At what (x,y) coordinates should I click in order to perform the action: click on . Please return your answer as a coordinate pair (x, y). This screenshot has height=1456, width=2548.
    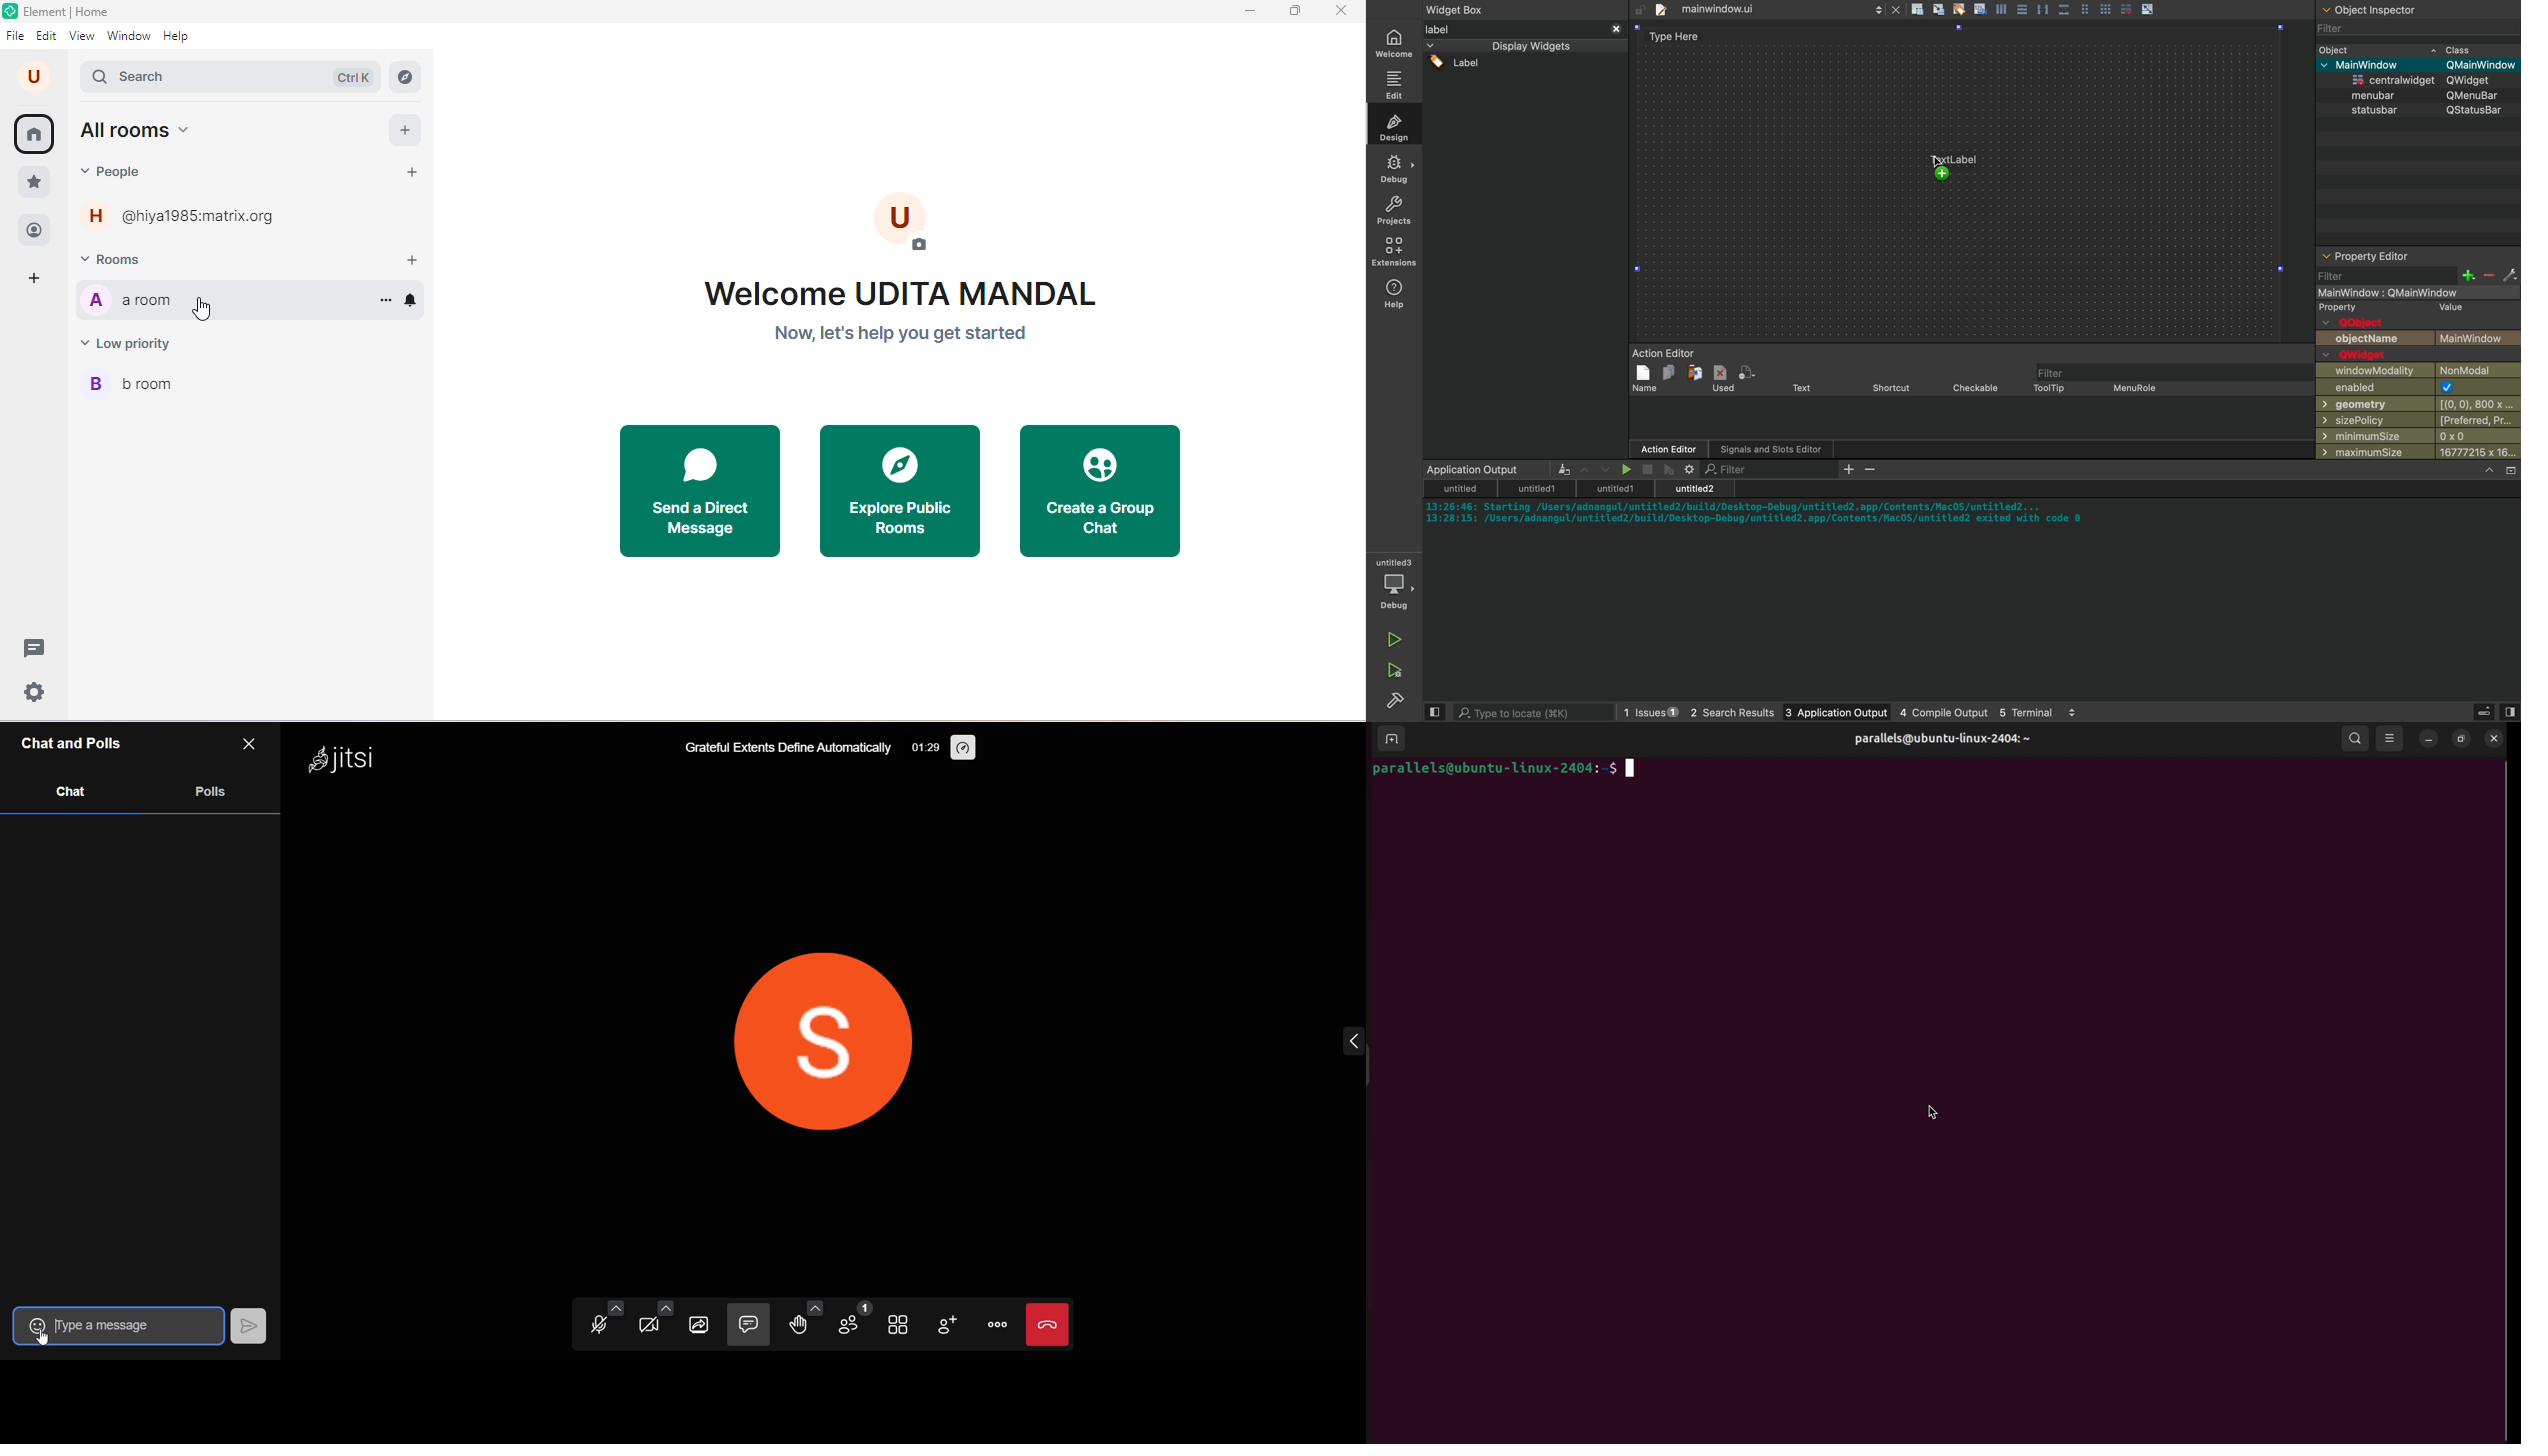
    Looking at the image, I should click on (1397, 702).